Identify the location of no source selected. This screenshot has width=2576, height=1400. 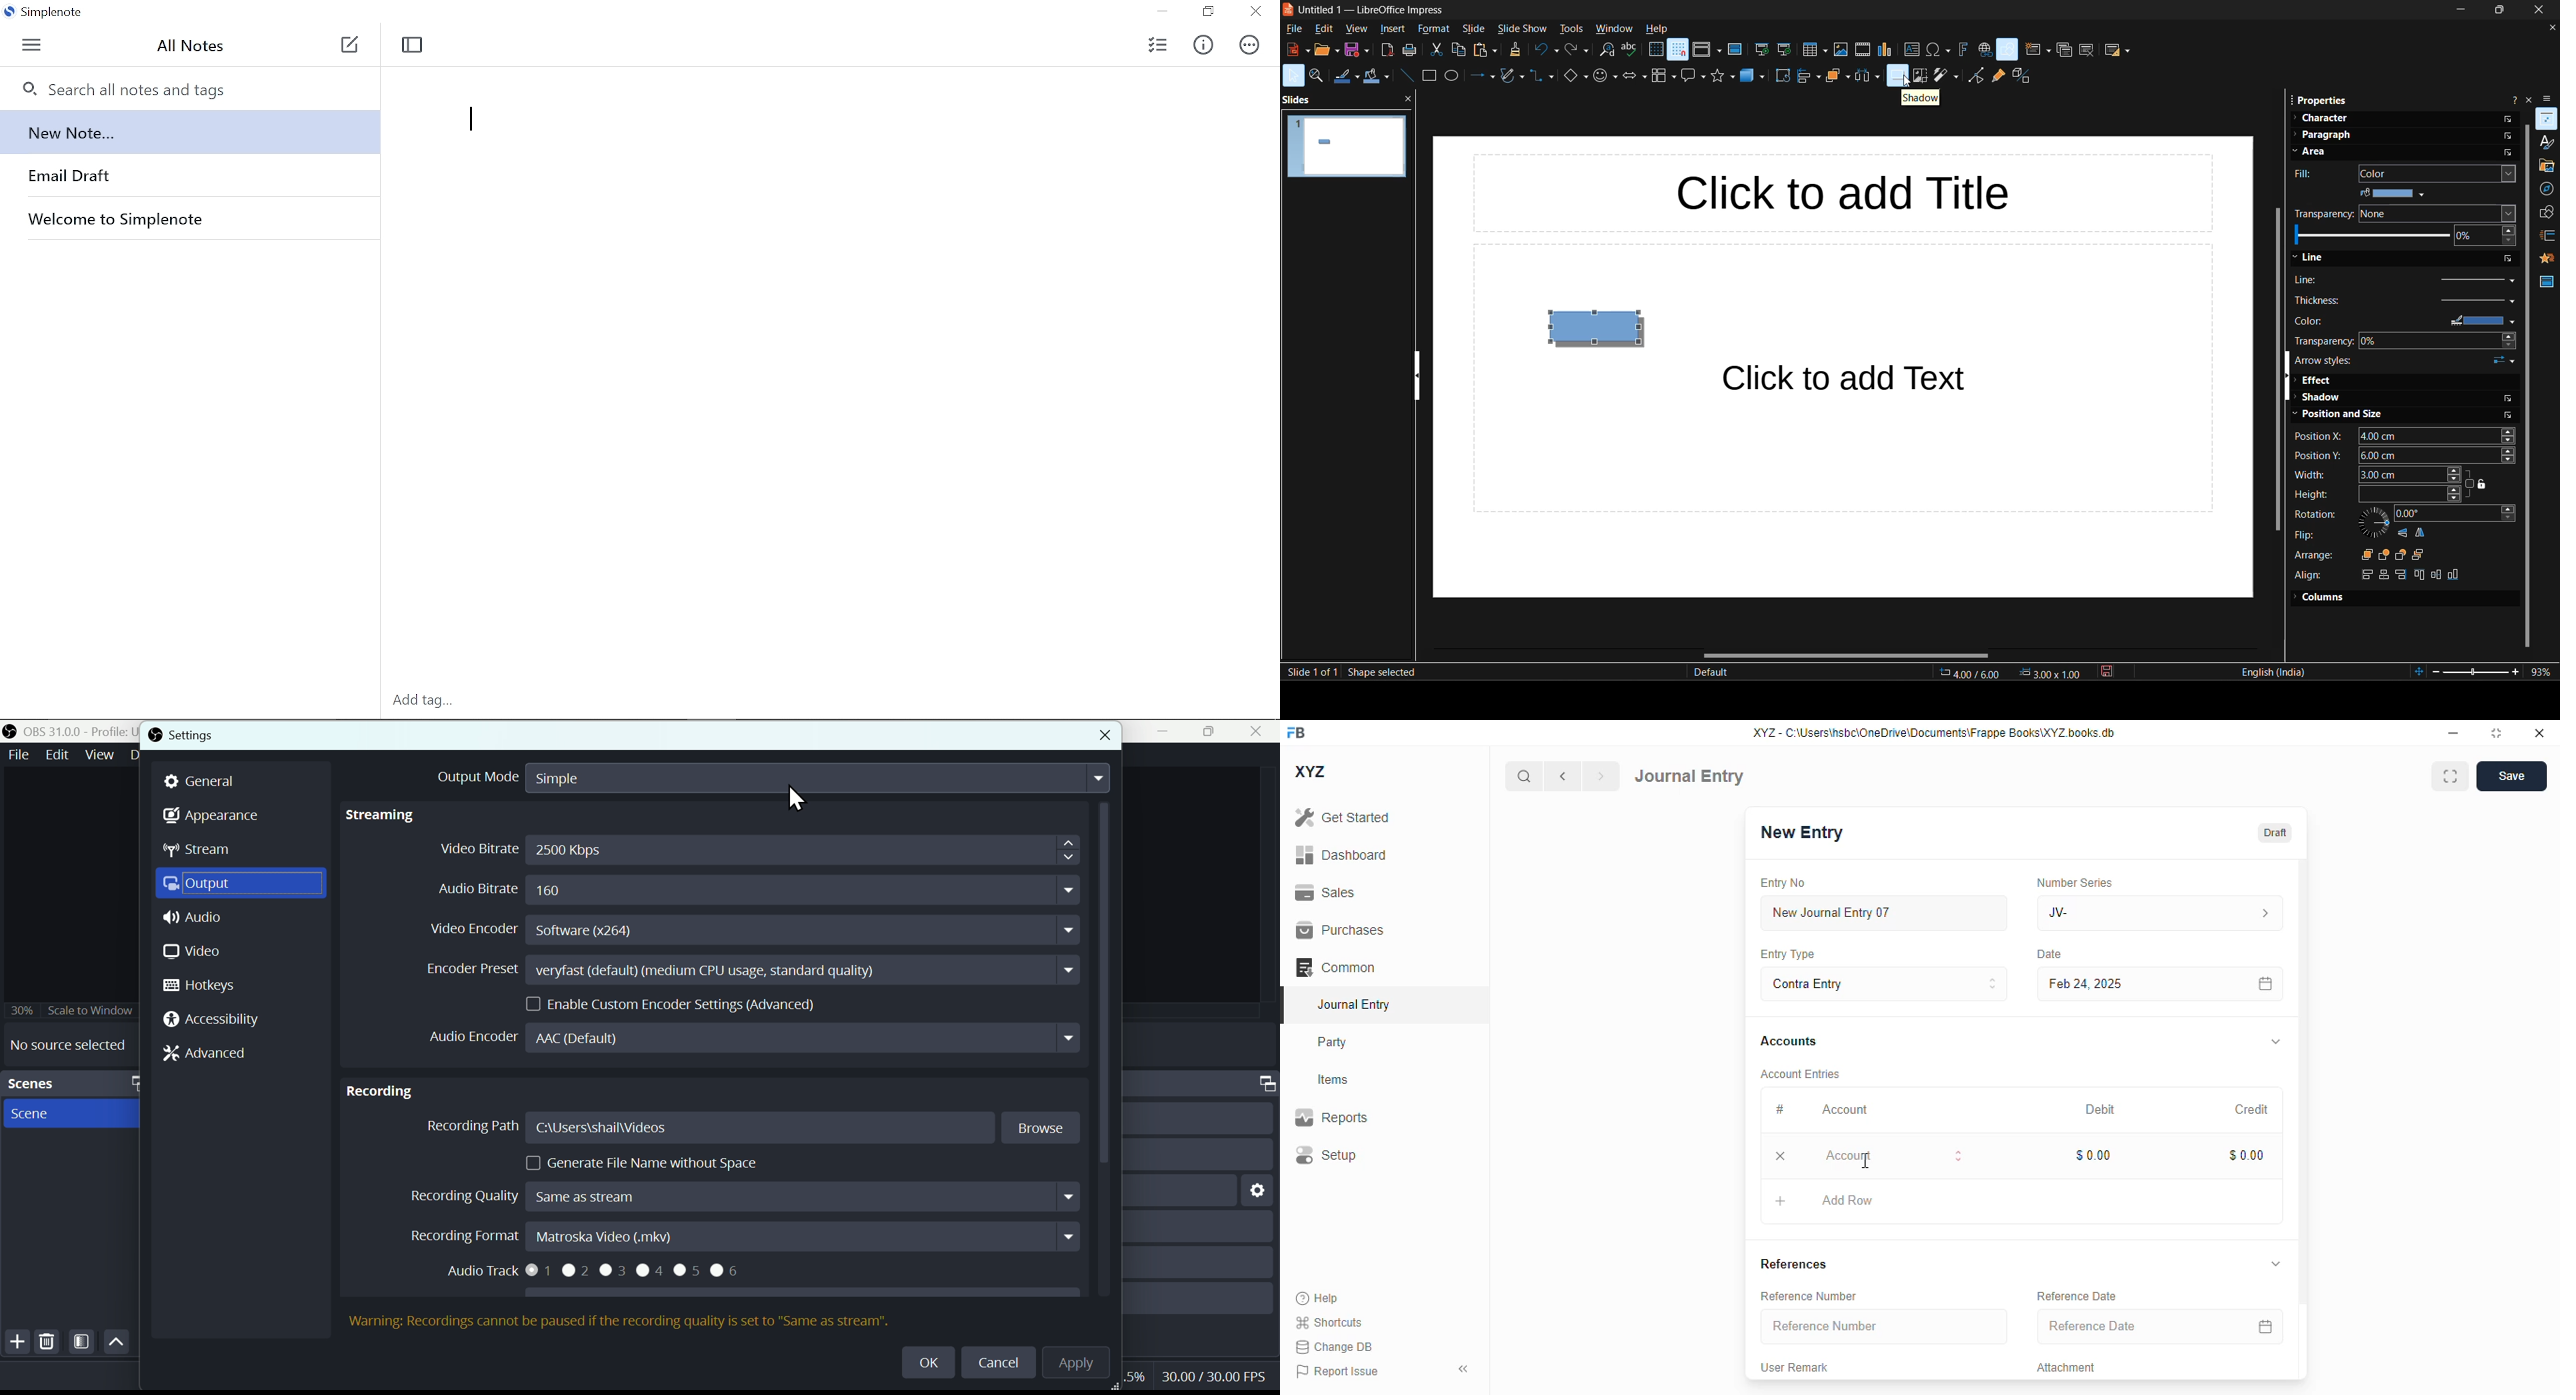
(64, 1045).